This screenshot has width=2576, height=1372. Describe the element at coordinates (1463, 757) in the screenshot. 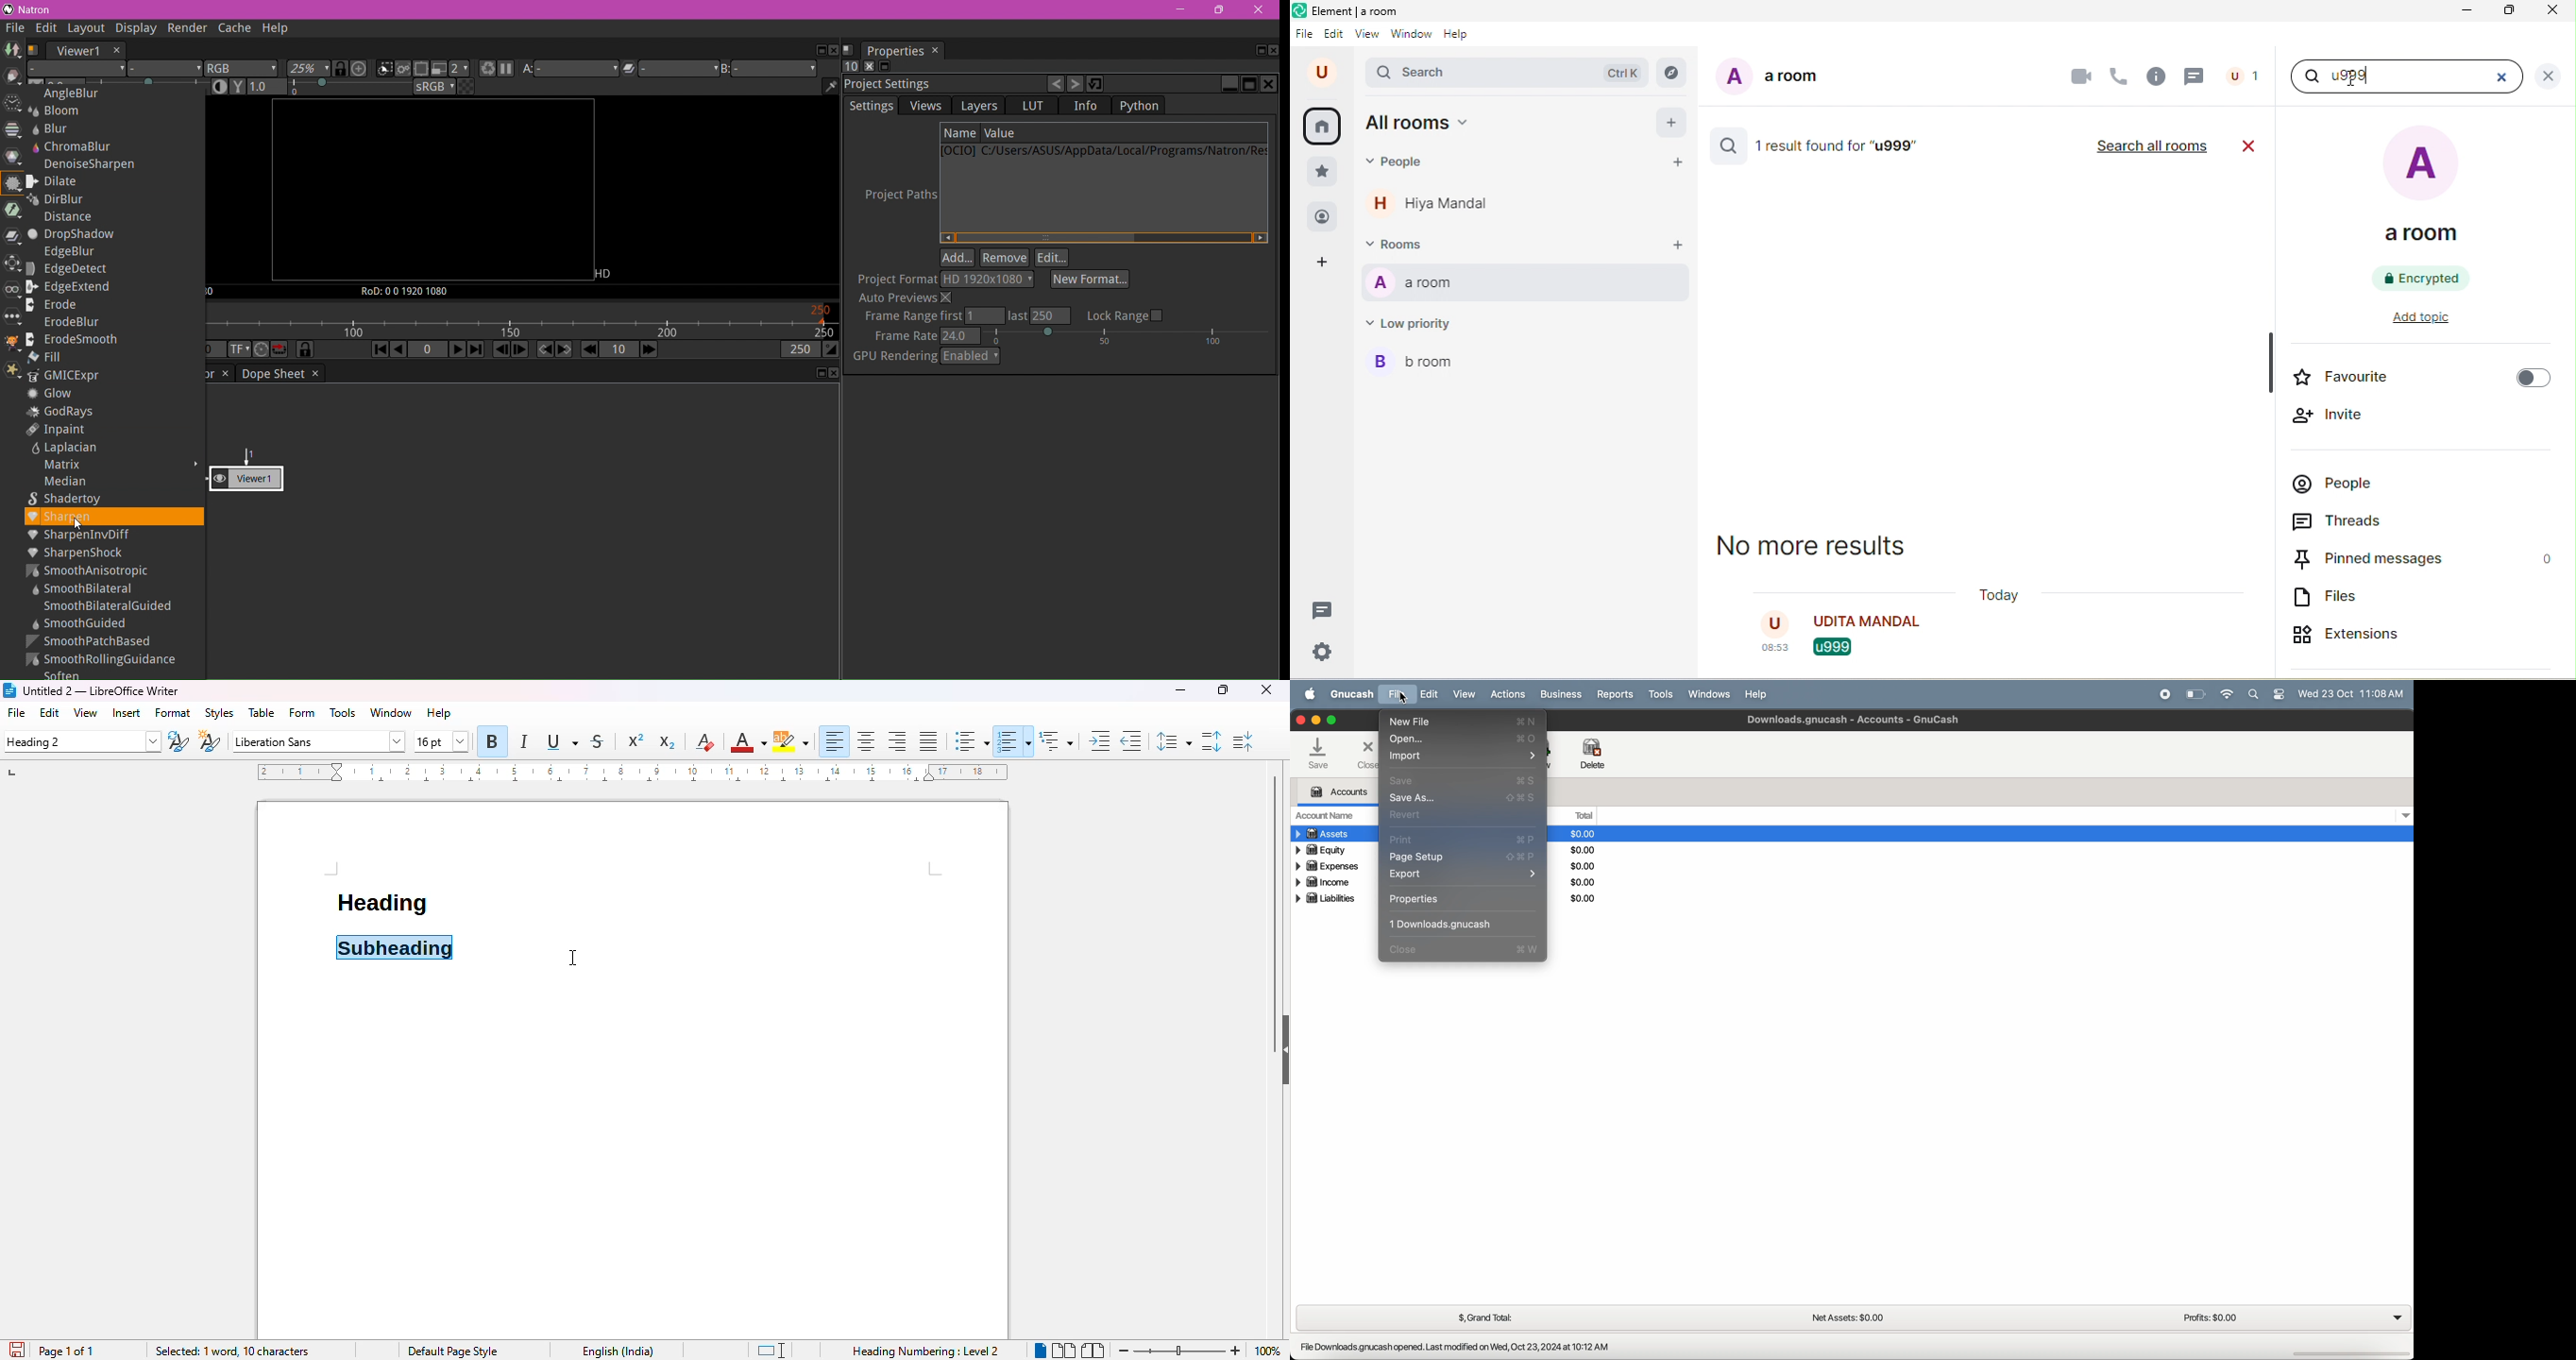

I see `import` at that location.